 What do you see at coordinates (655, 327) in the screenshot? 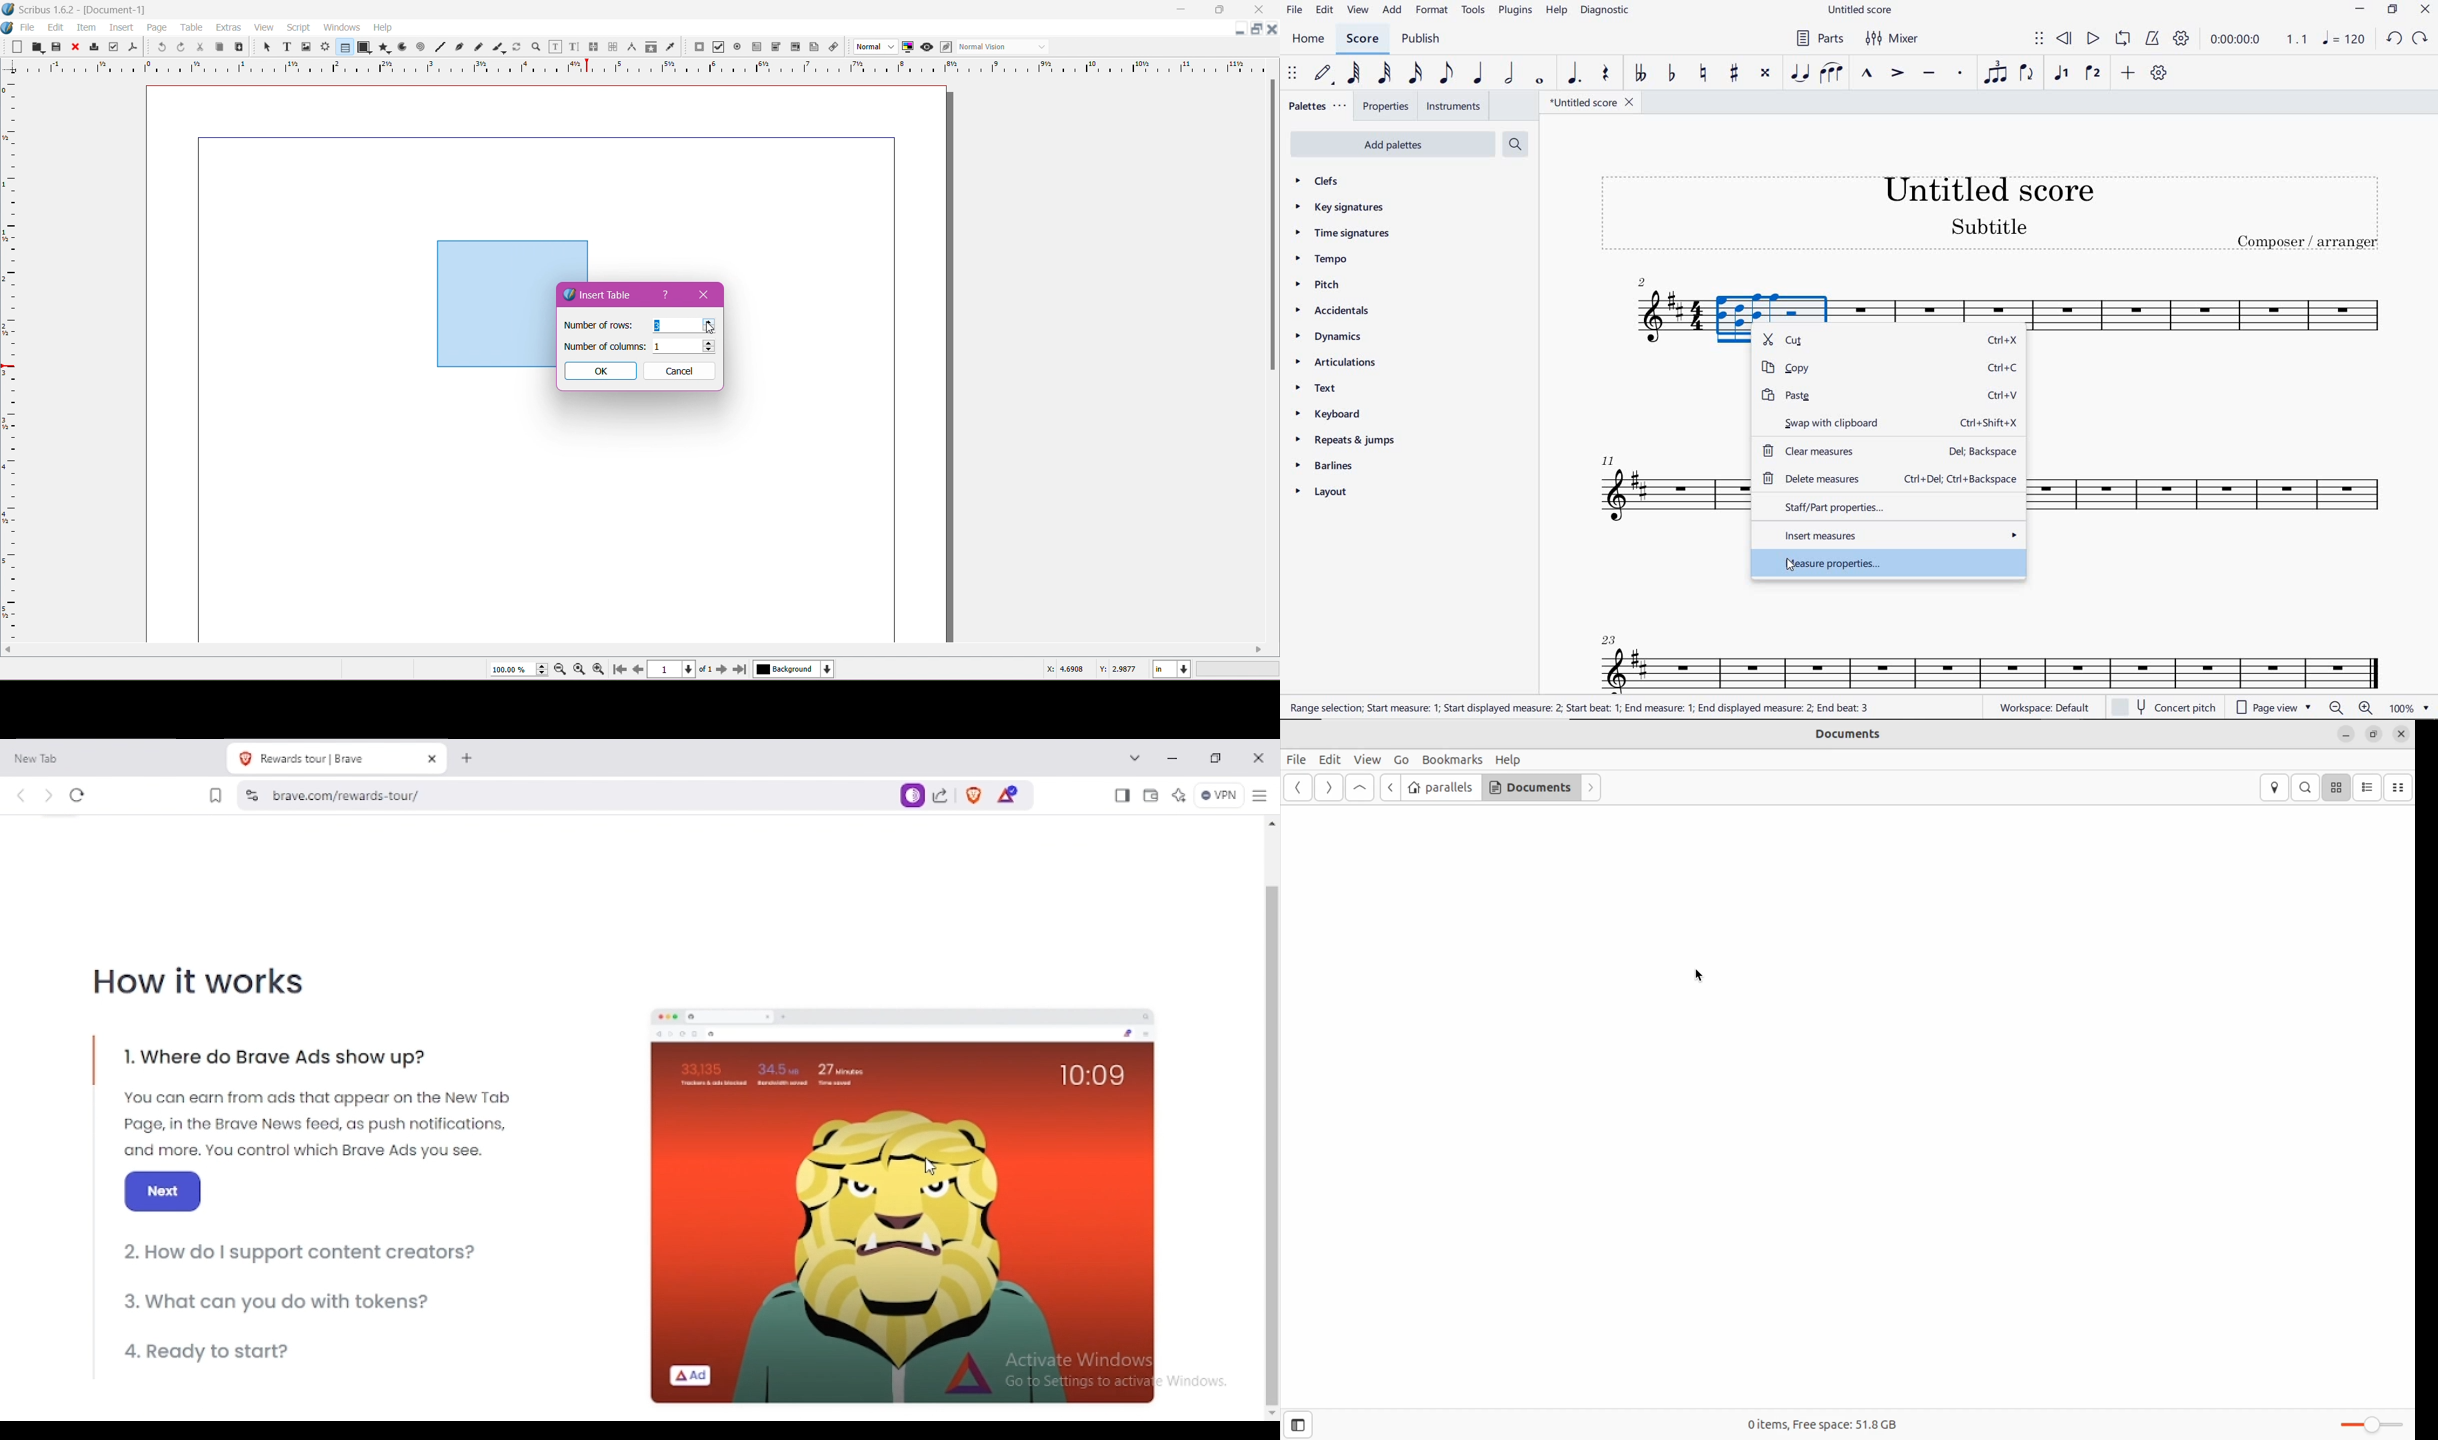
I see `3` at bounding box center [655, 327].